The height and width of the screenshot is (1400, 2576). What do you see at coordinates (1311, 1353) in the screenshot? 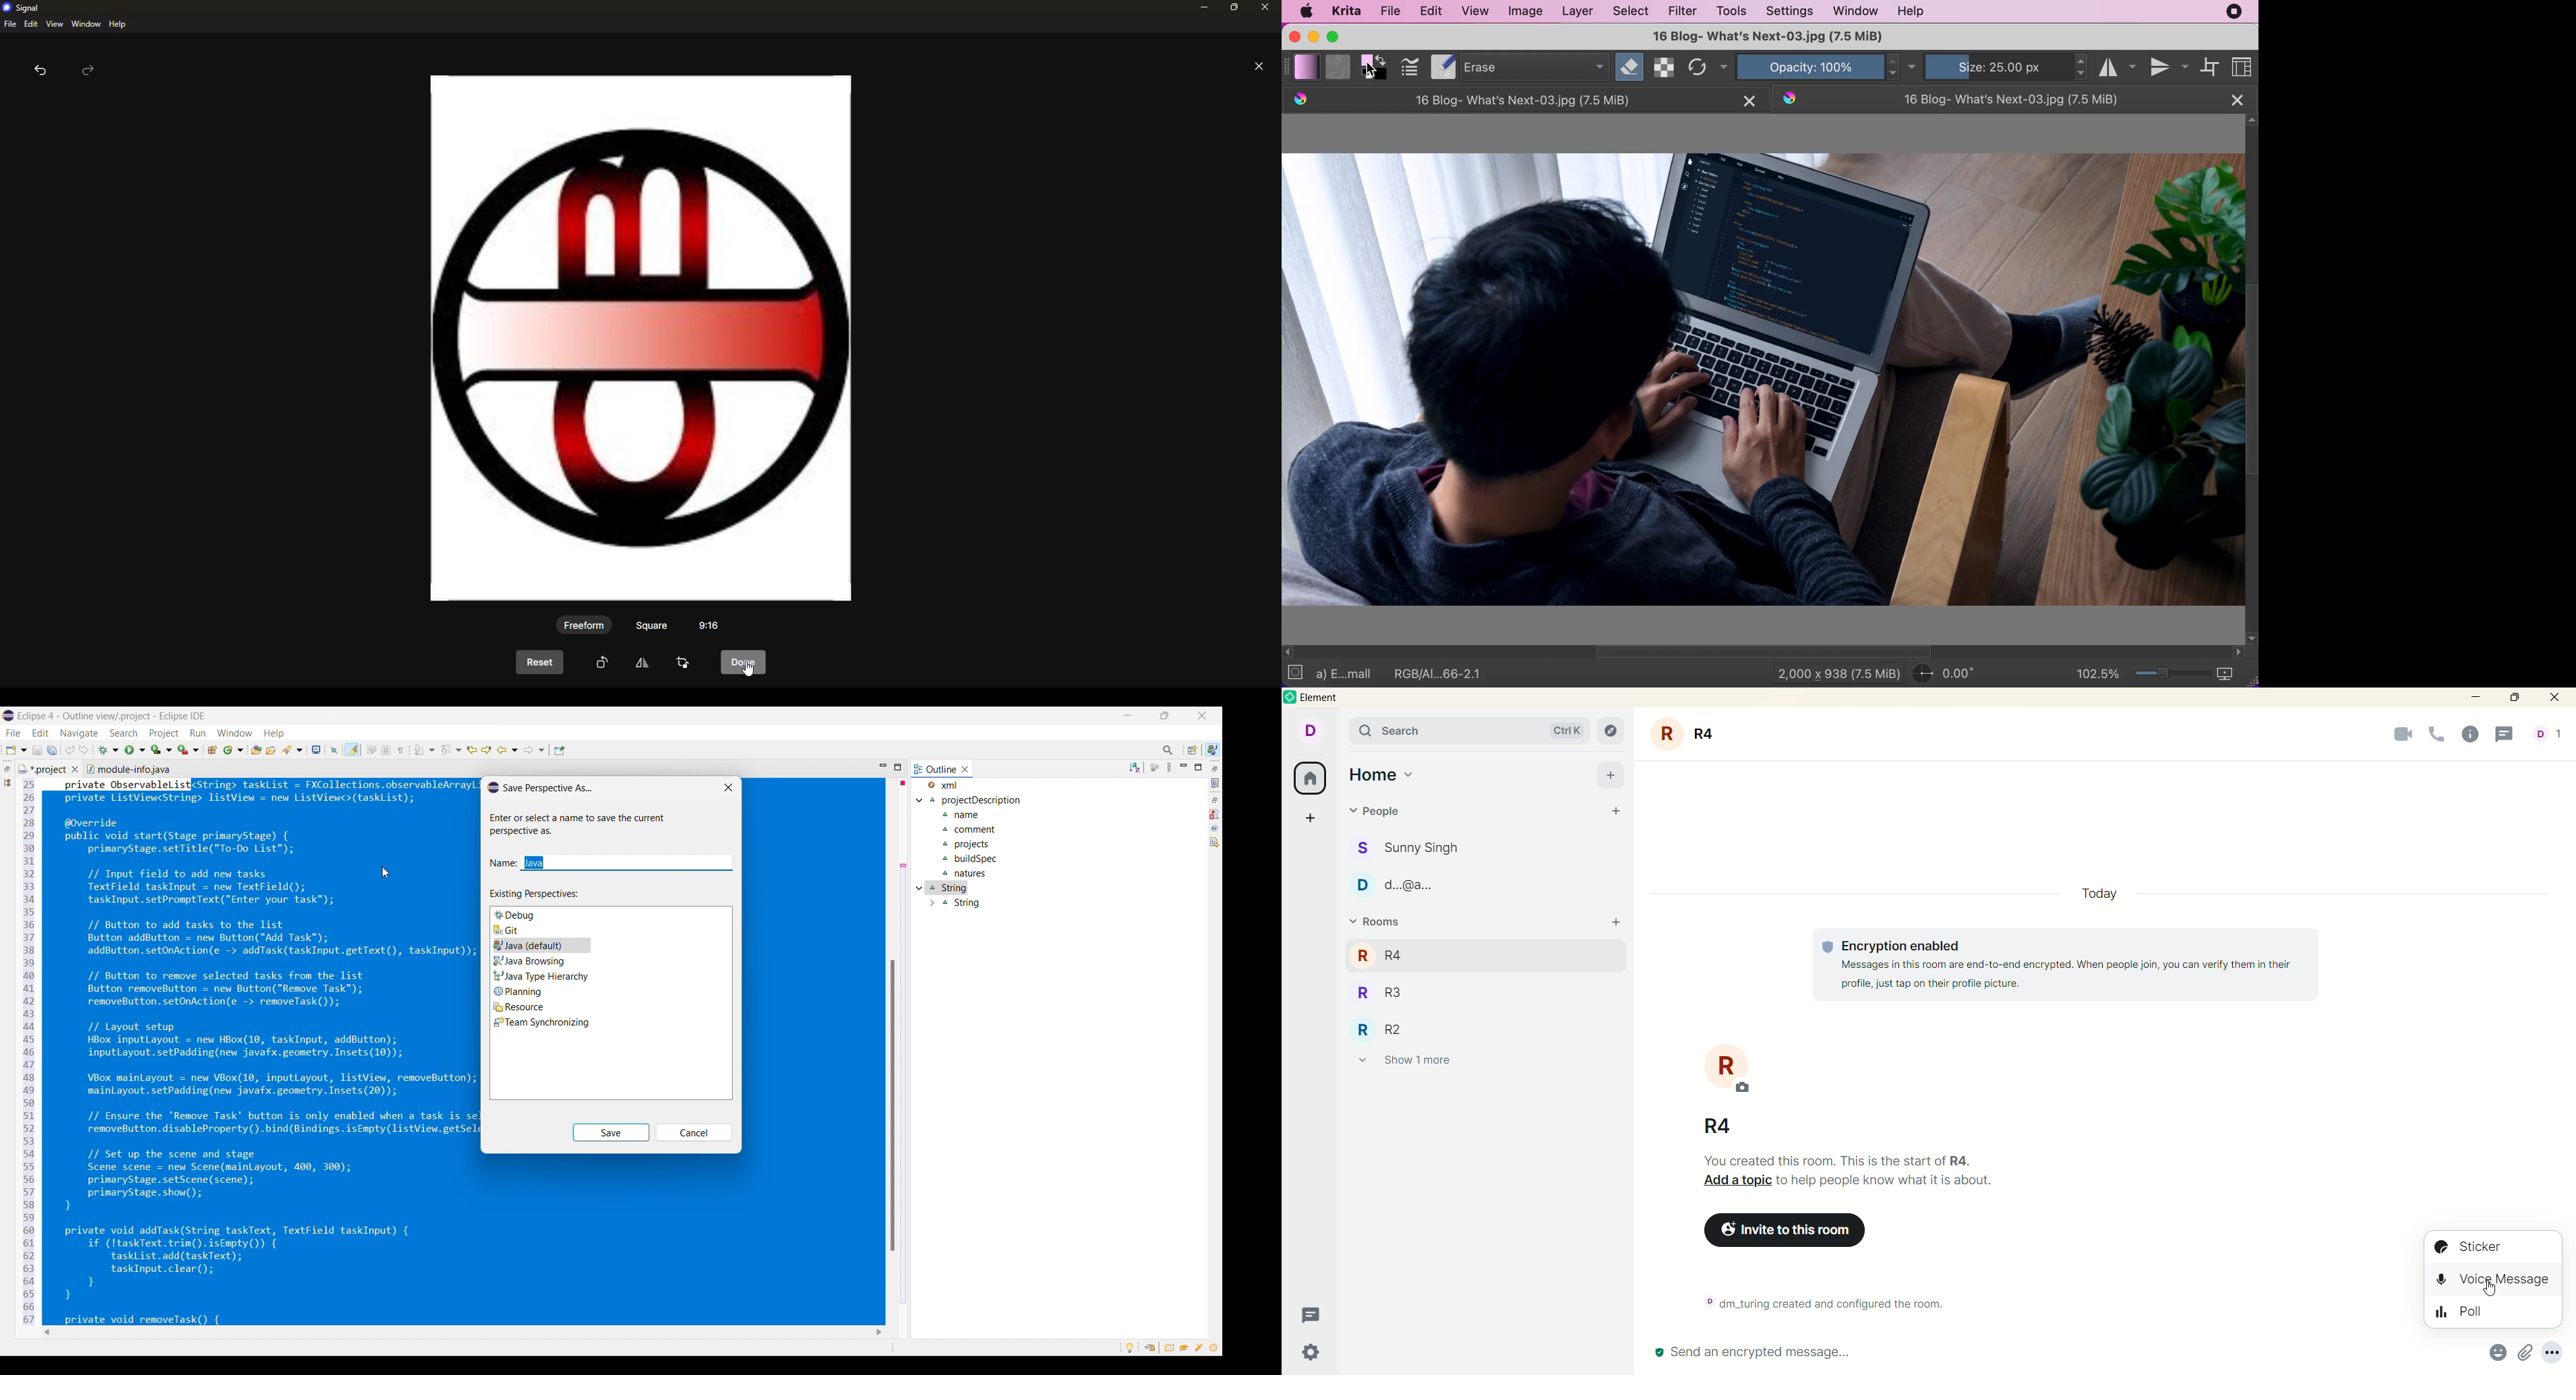
I see `settings` at bounding box center [1311, 1353].